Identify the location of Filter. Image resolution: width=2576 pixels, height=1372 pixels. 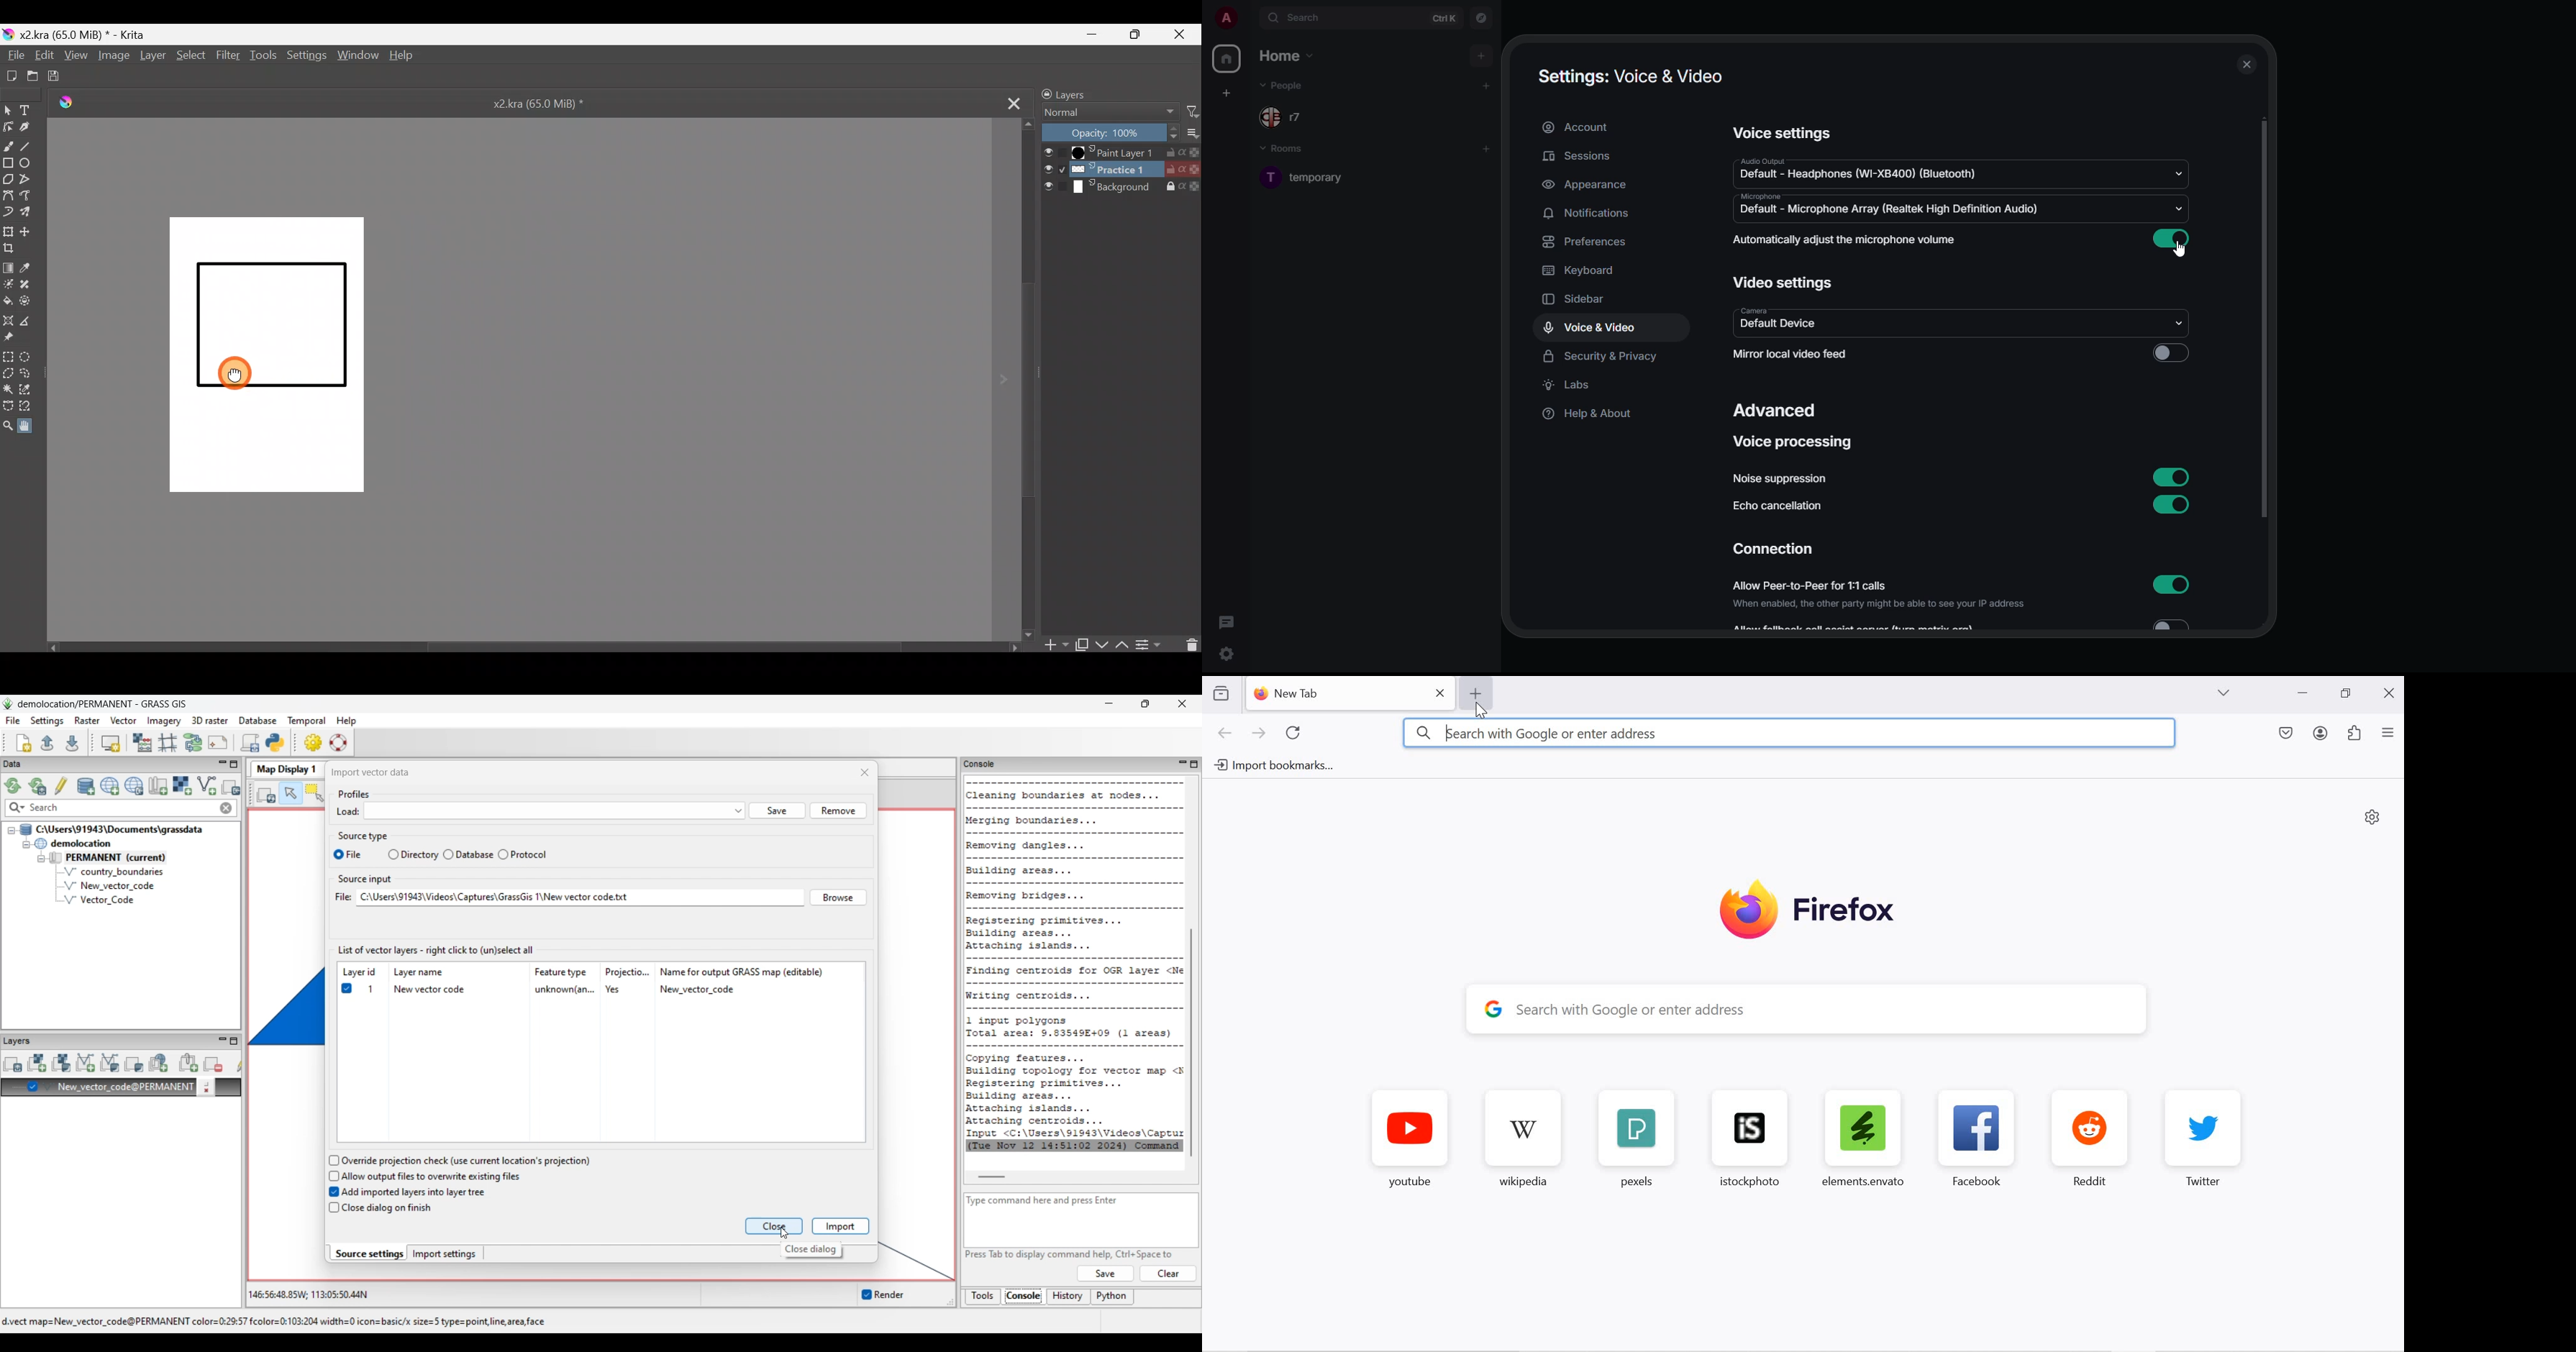
(1188, 114).